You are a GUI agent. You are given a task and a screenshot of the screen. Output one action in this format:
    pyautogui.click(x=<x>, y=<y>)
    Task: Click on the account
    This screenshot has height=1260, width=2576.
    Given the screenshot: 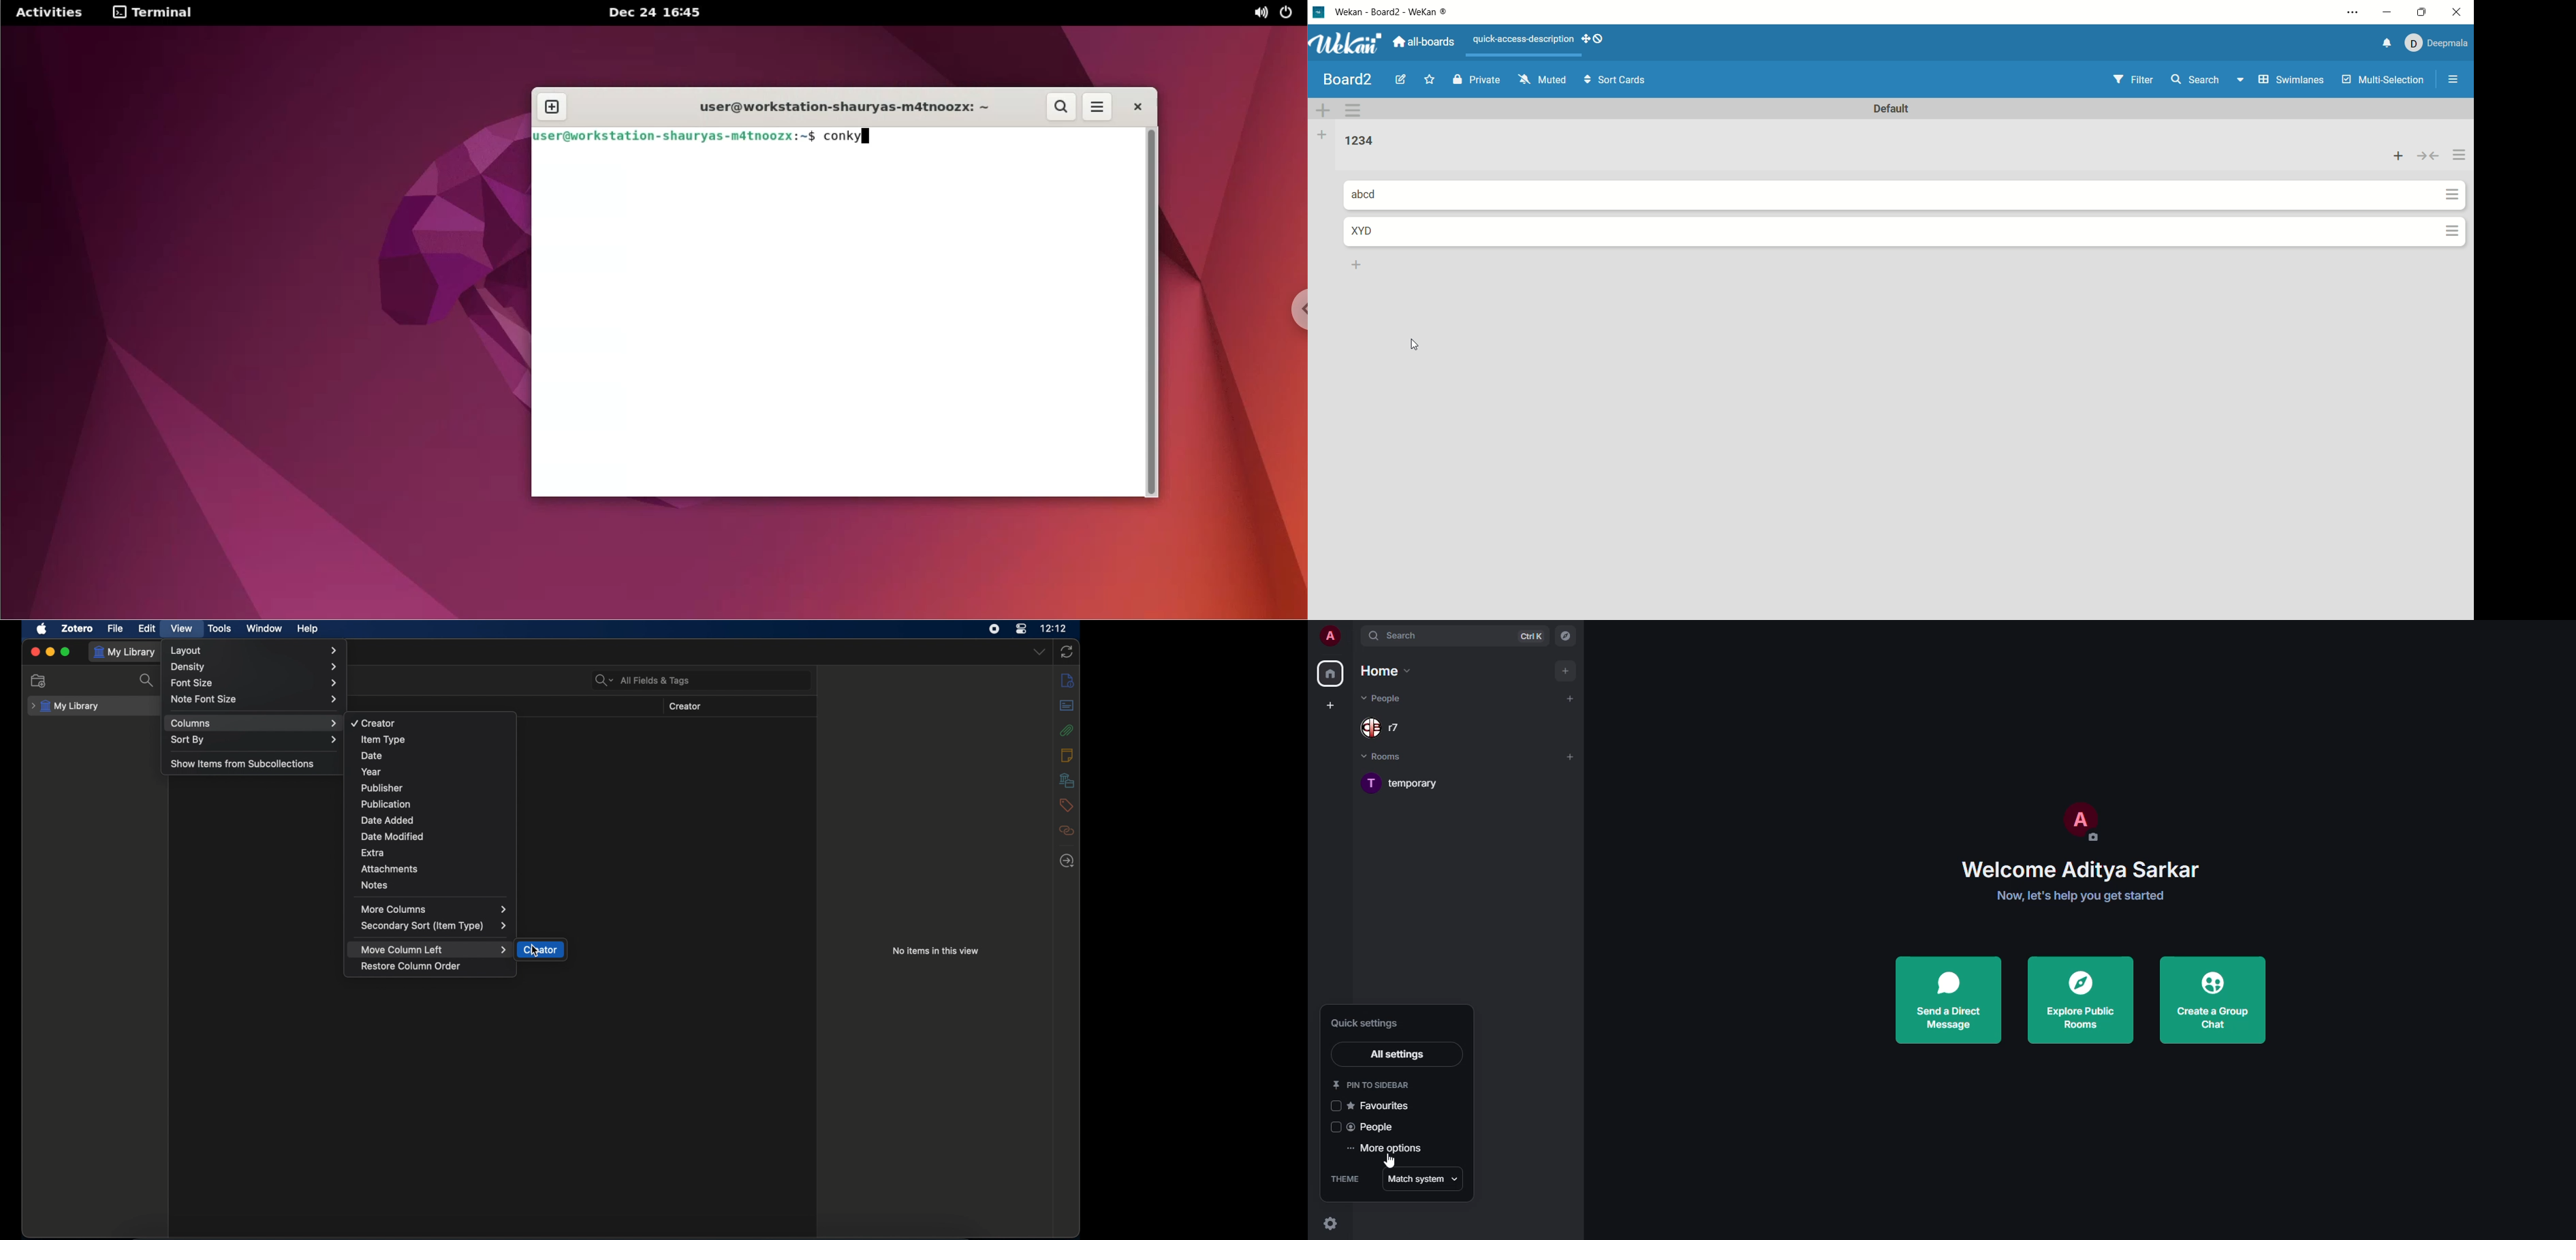 What is the action you would take?
    pyautogui.click(x=2437, y=41)
    